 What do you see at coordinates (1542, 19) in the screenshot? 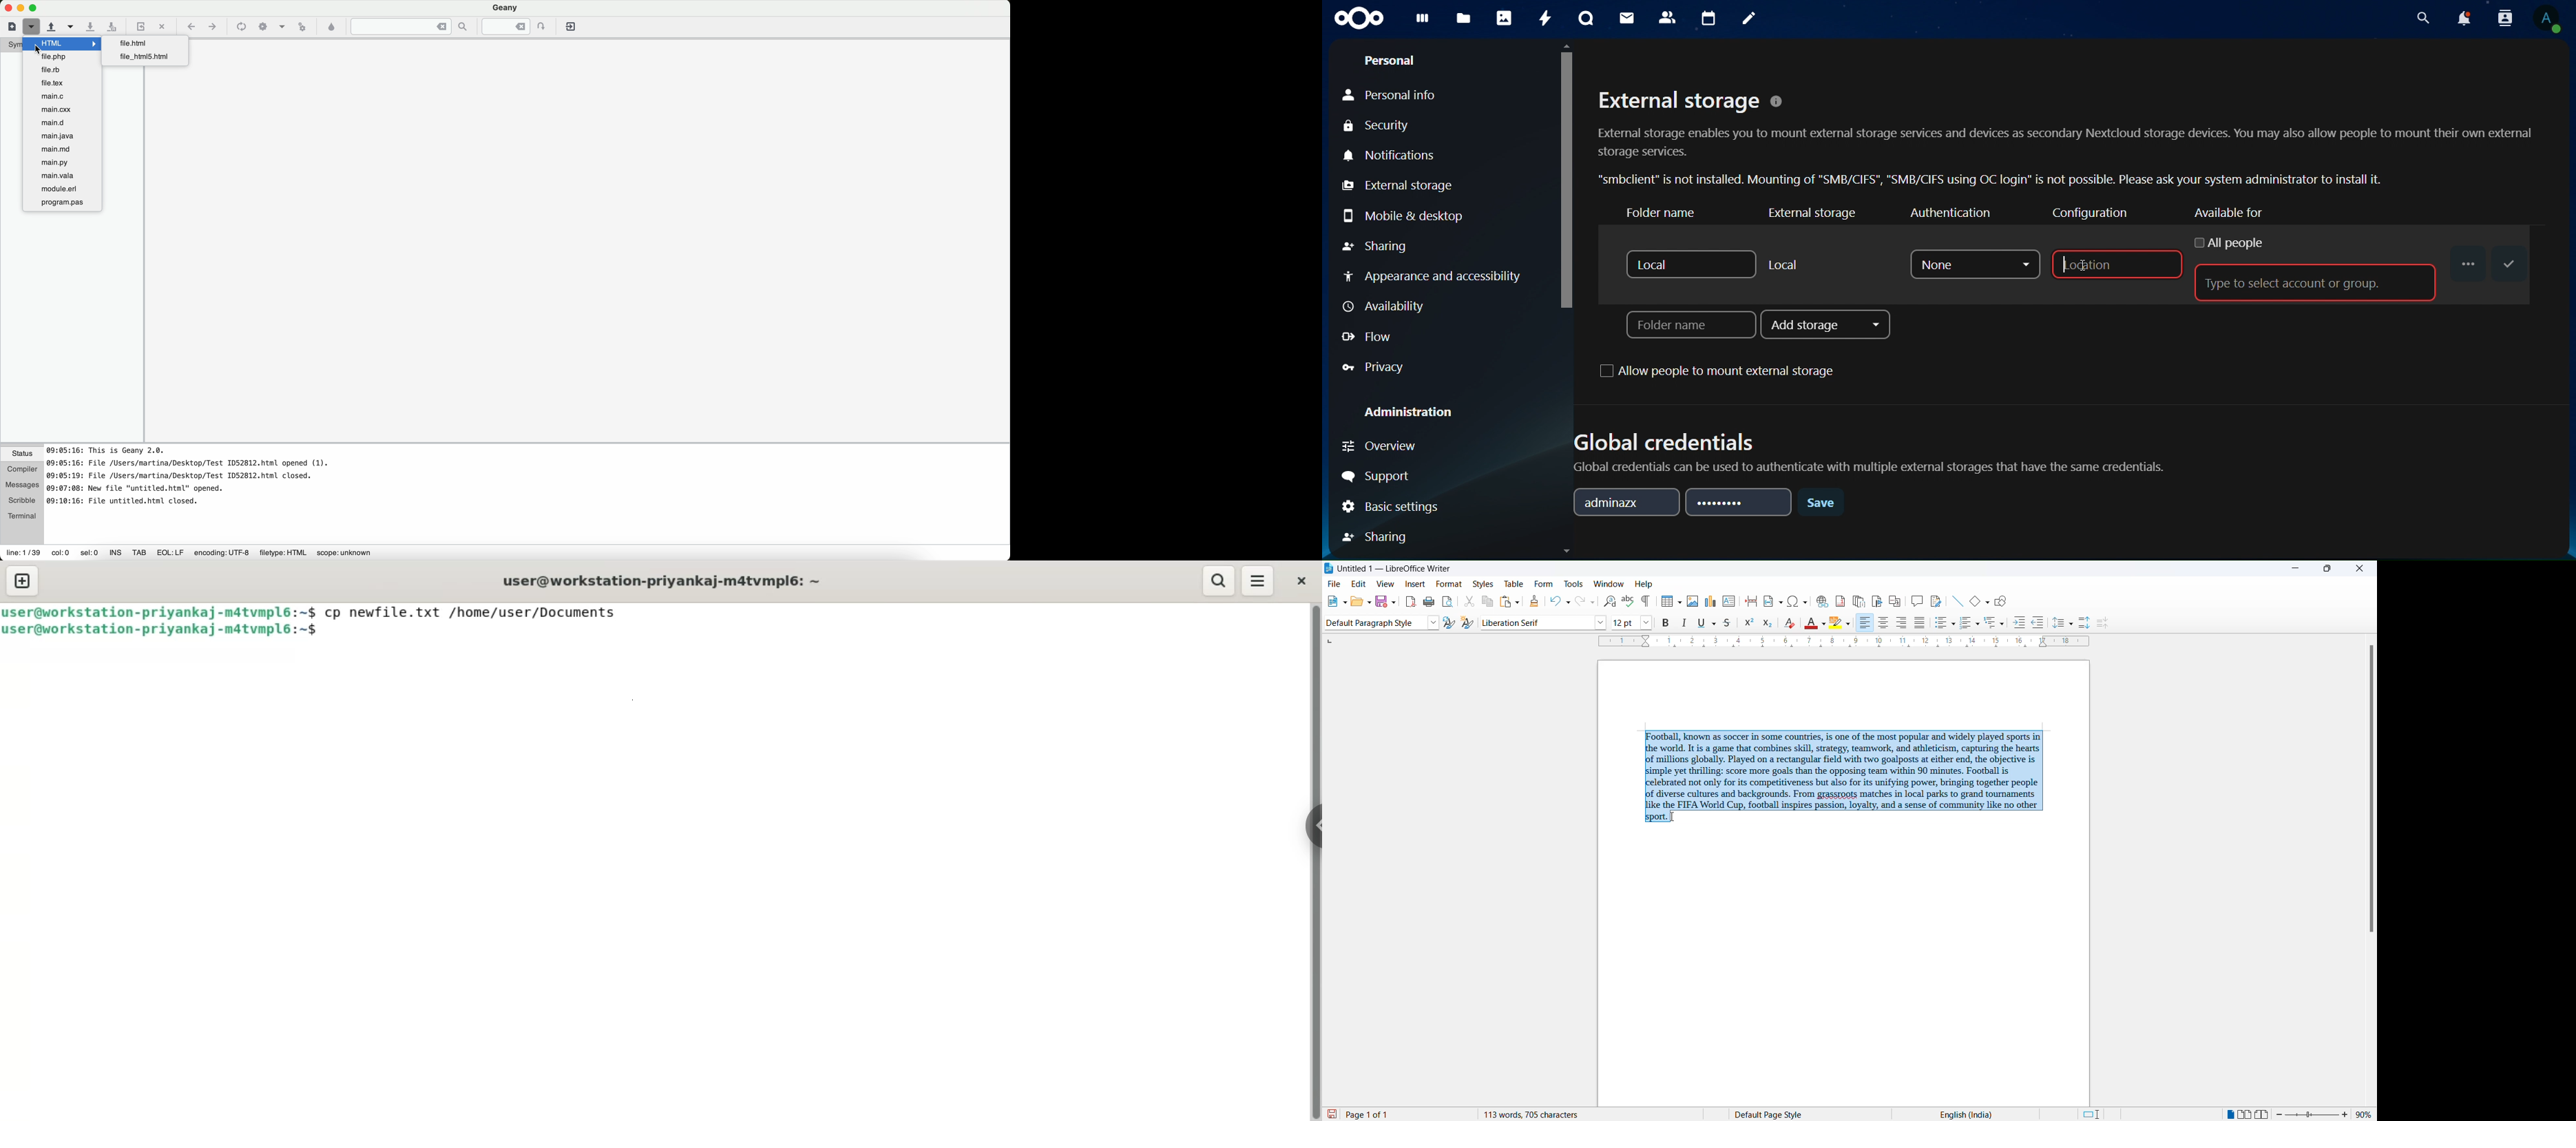
I see `activity` at bounding box center [1542, 19].